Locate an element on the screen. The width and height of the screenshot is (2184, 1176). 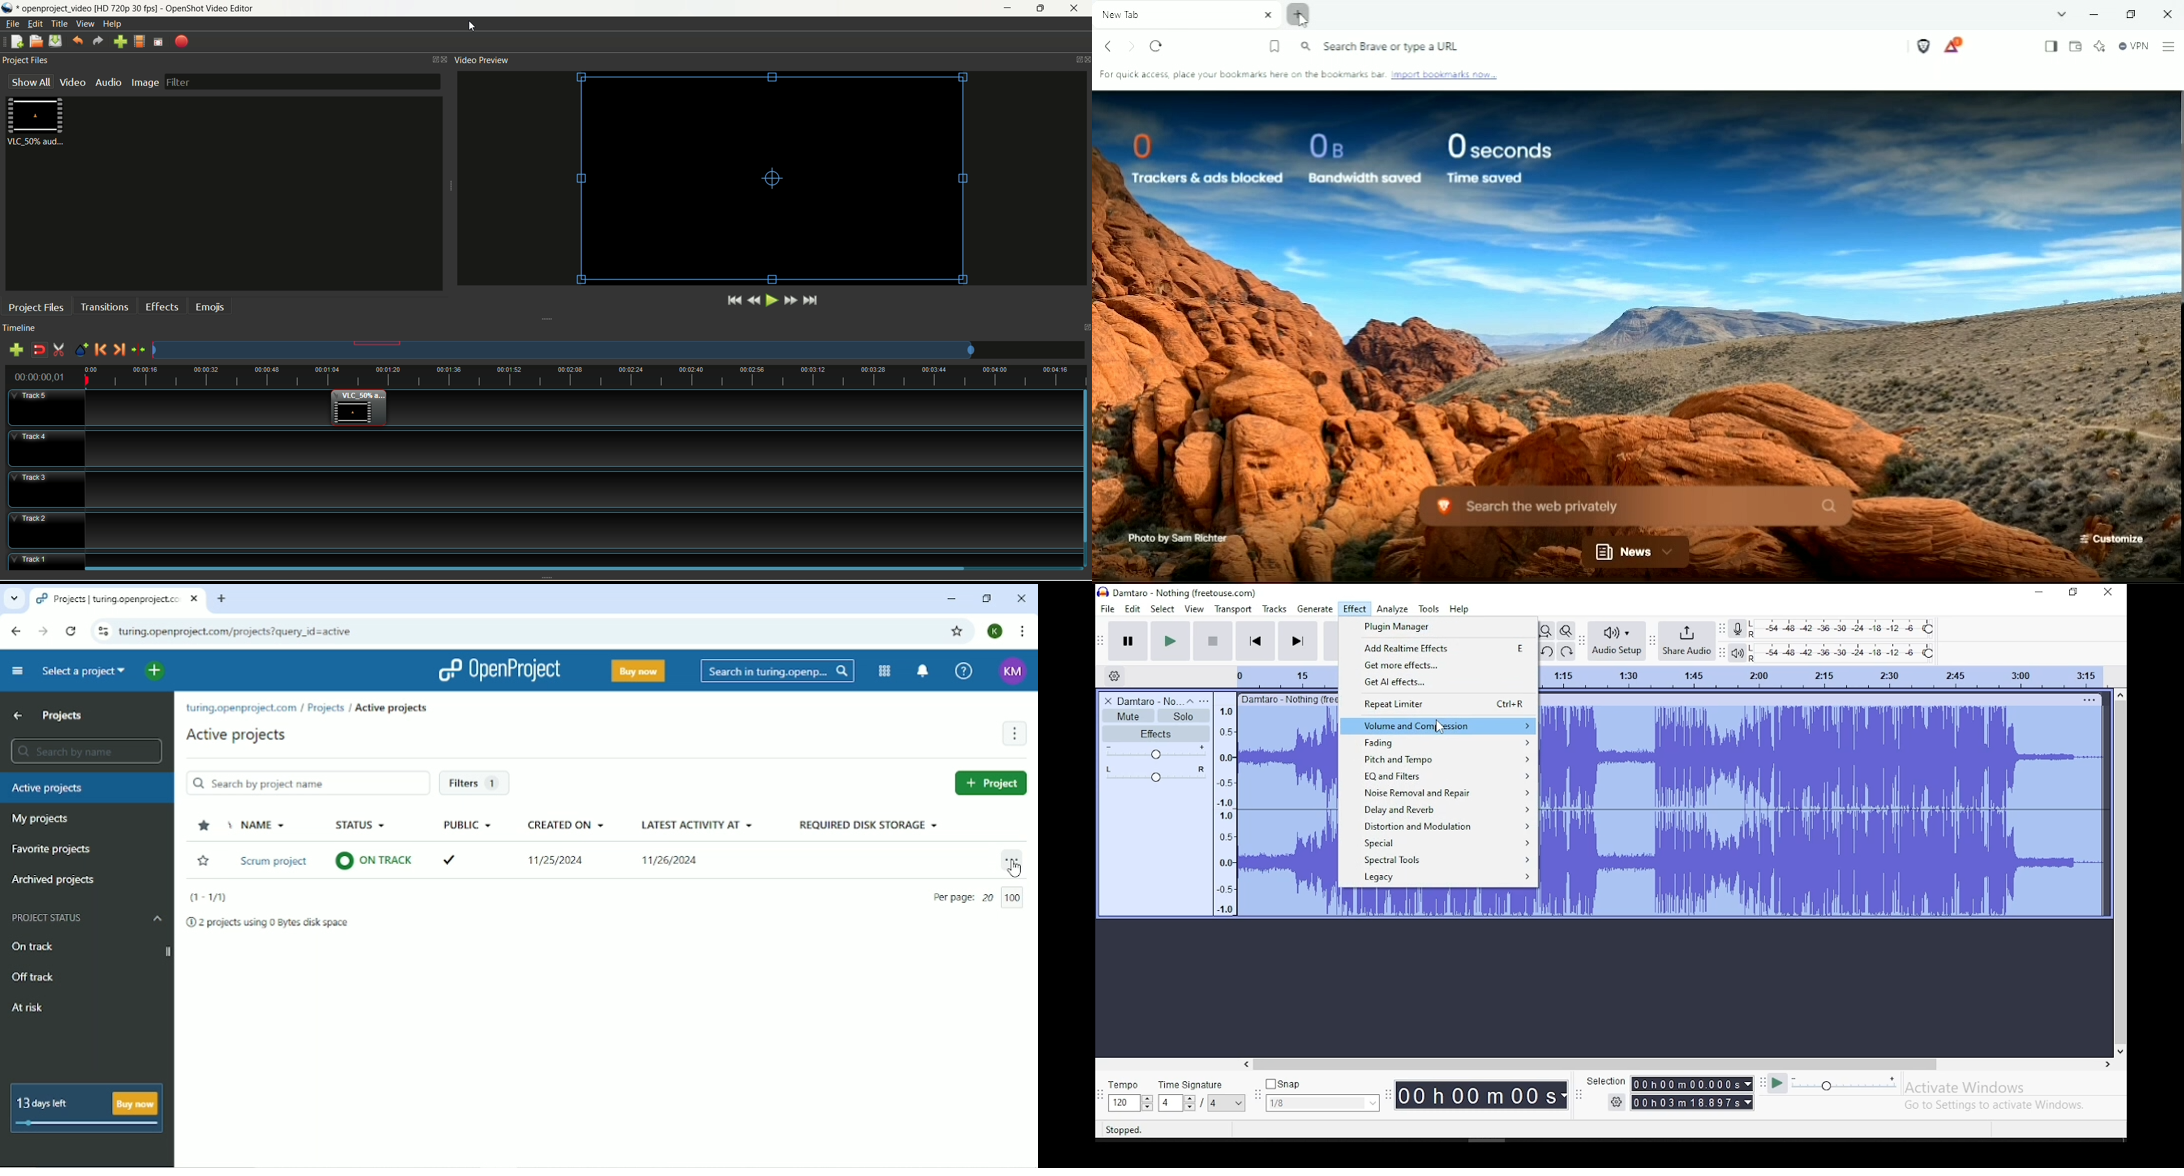
cursor is located at coordinates (469, 26).